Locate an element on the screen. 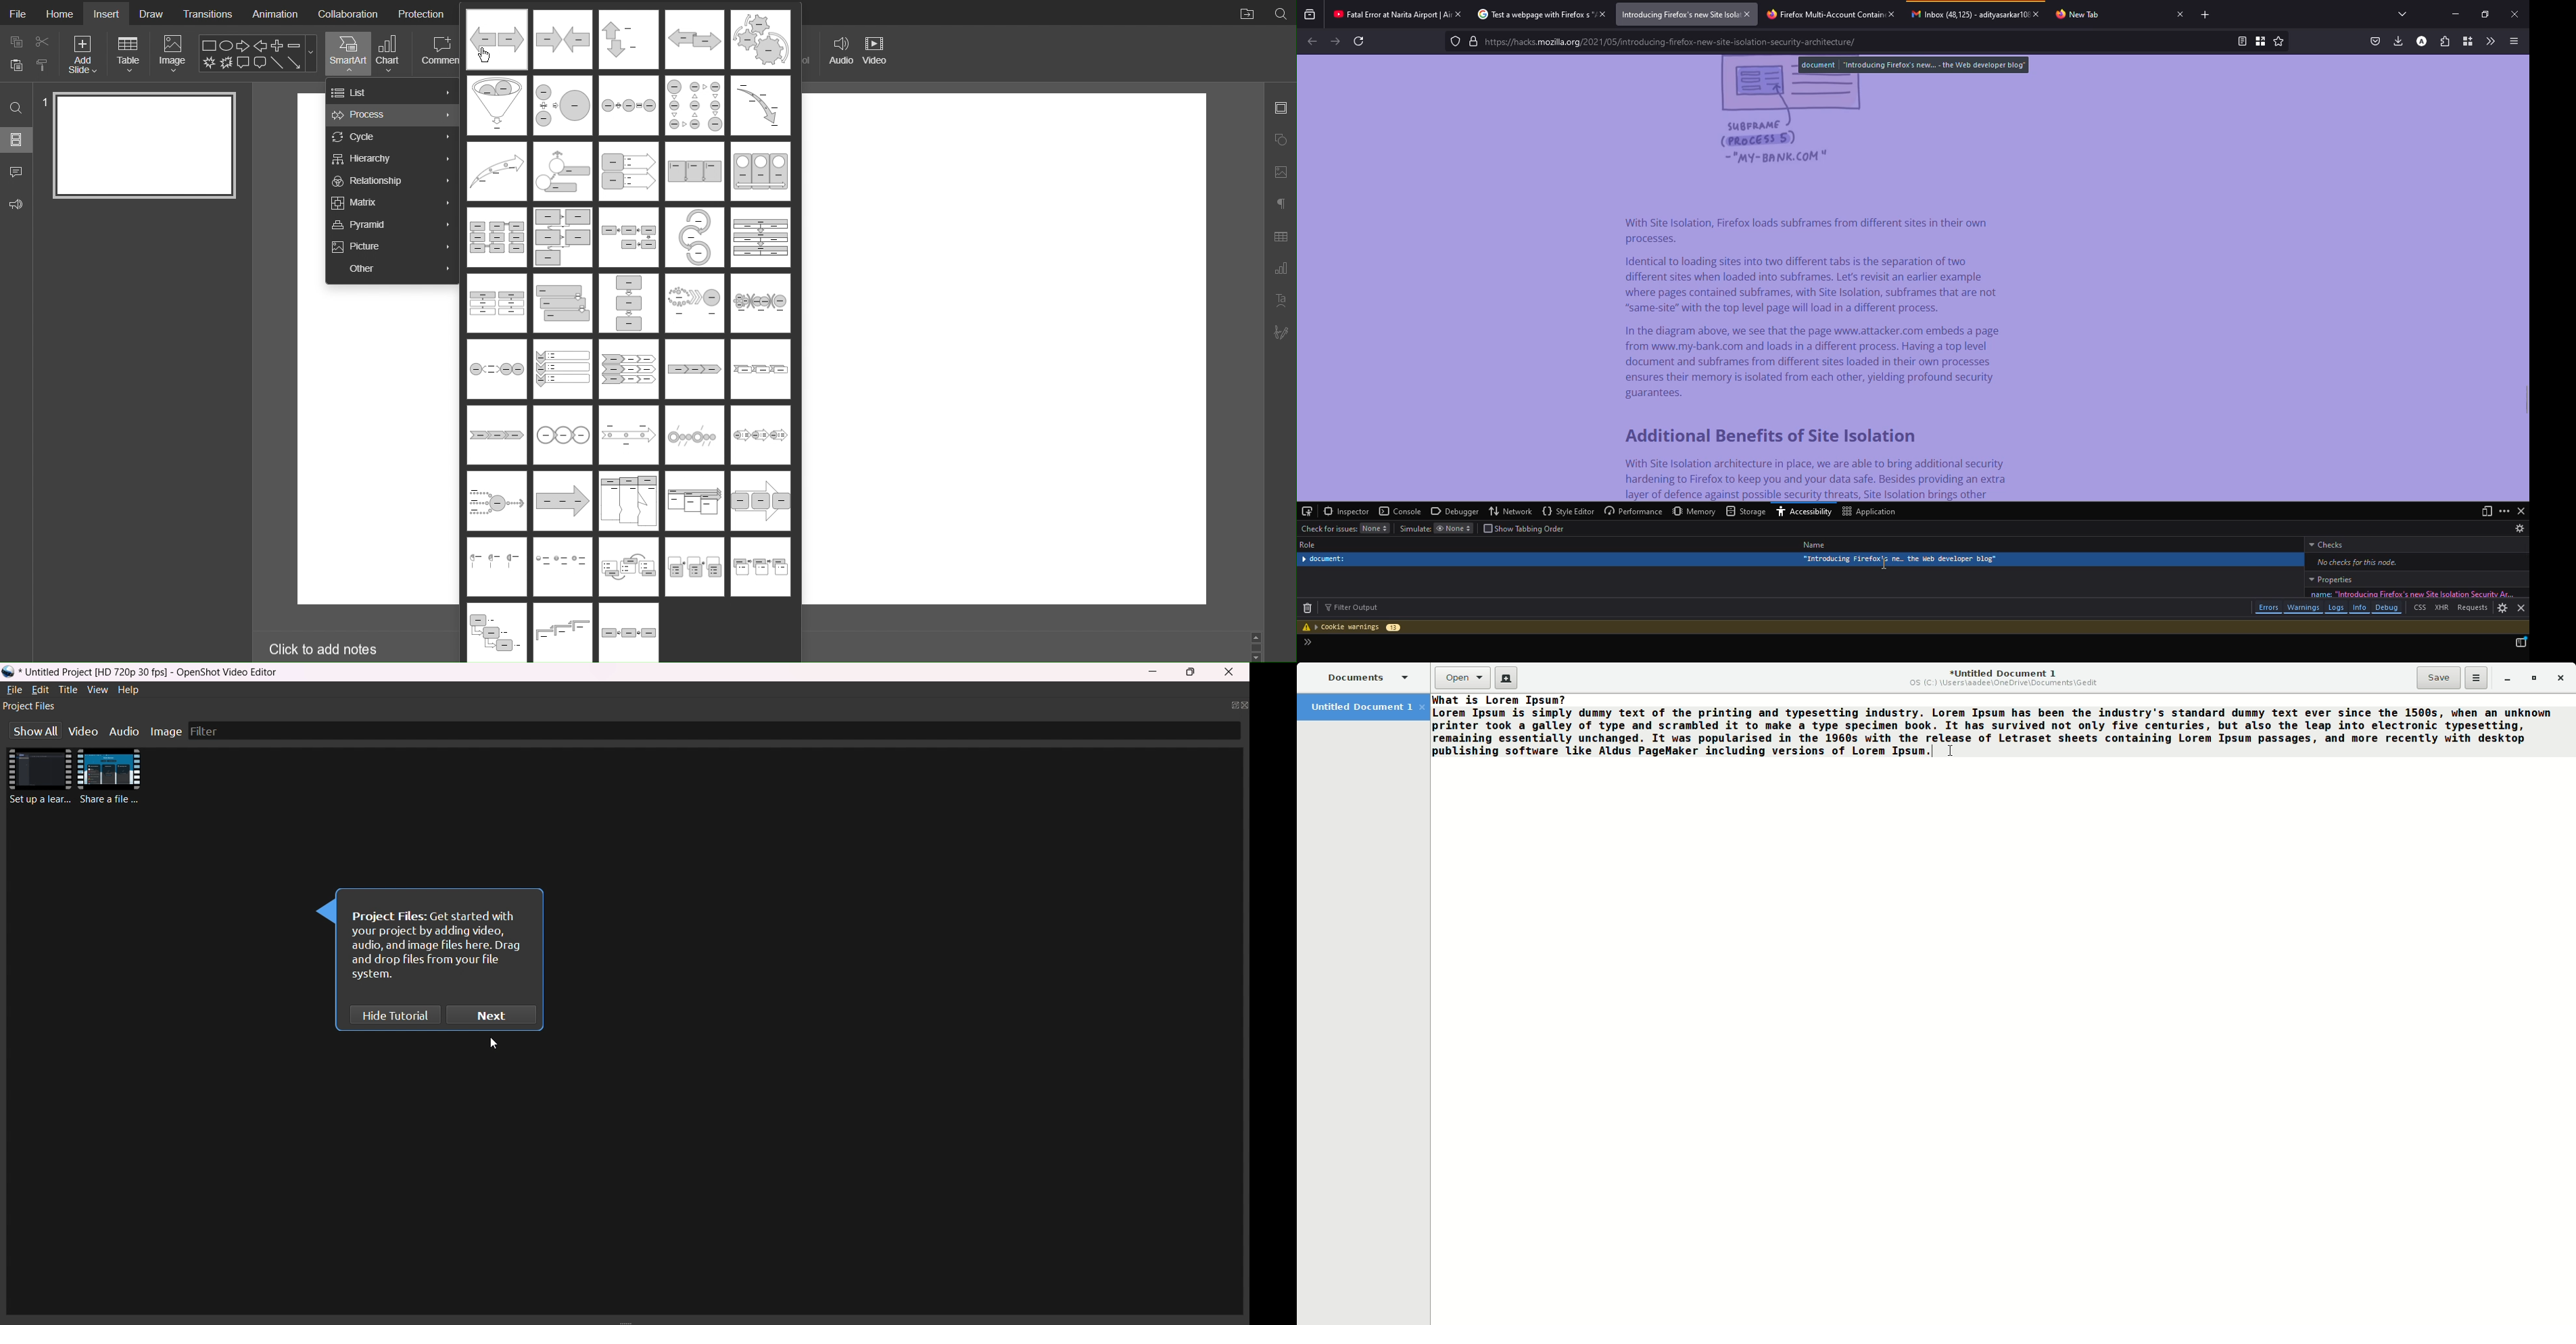  refresh is located at coordinates (1359, 41).